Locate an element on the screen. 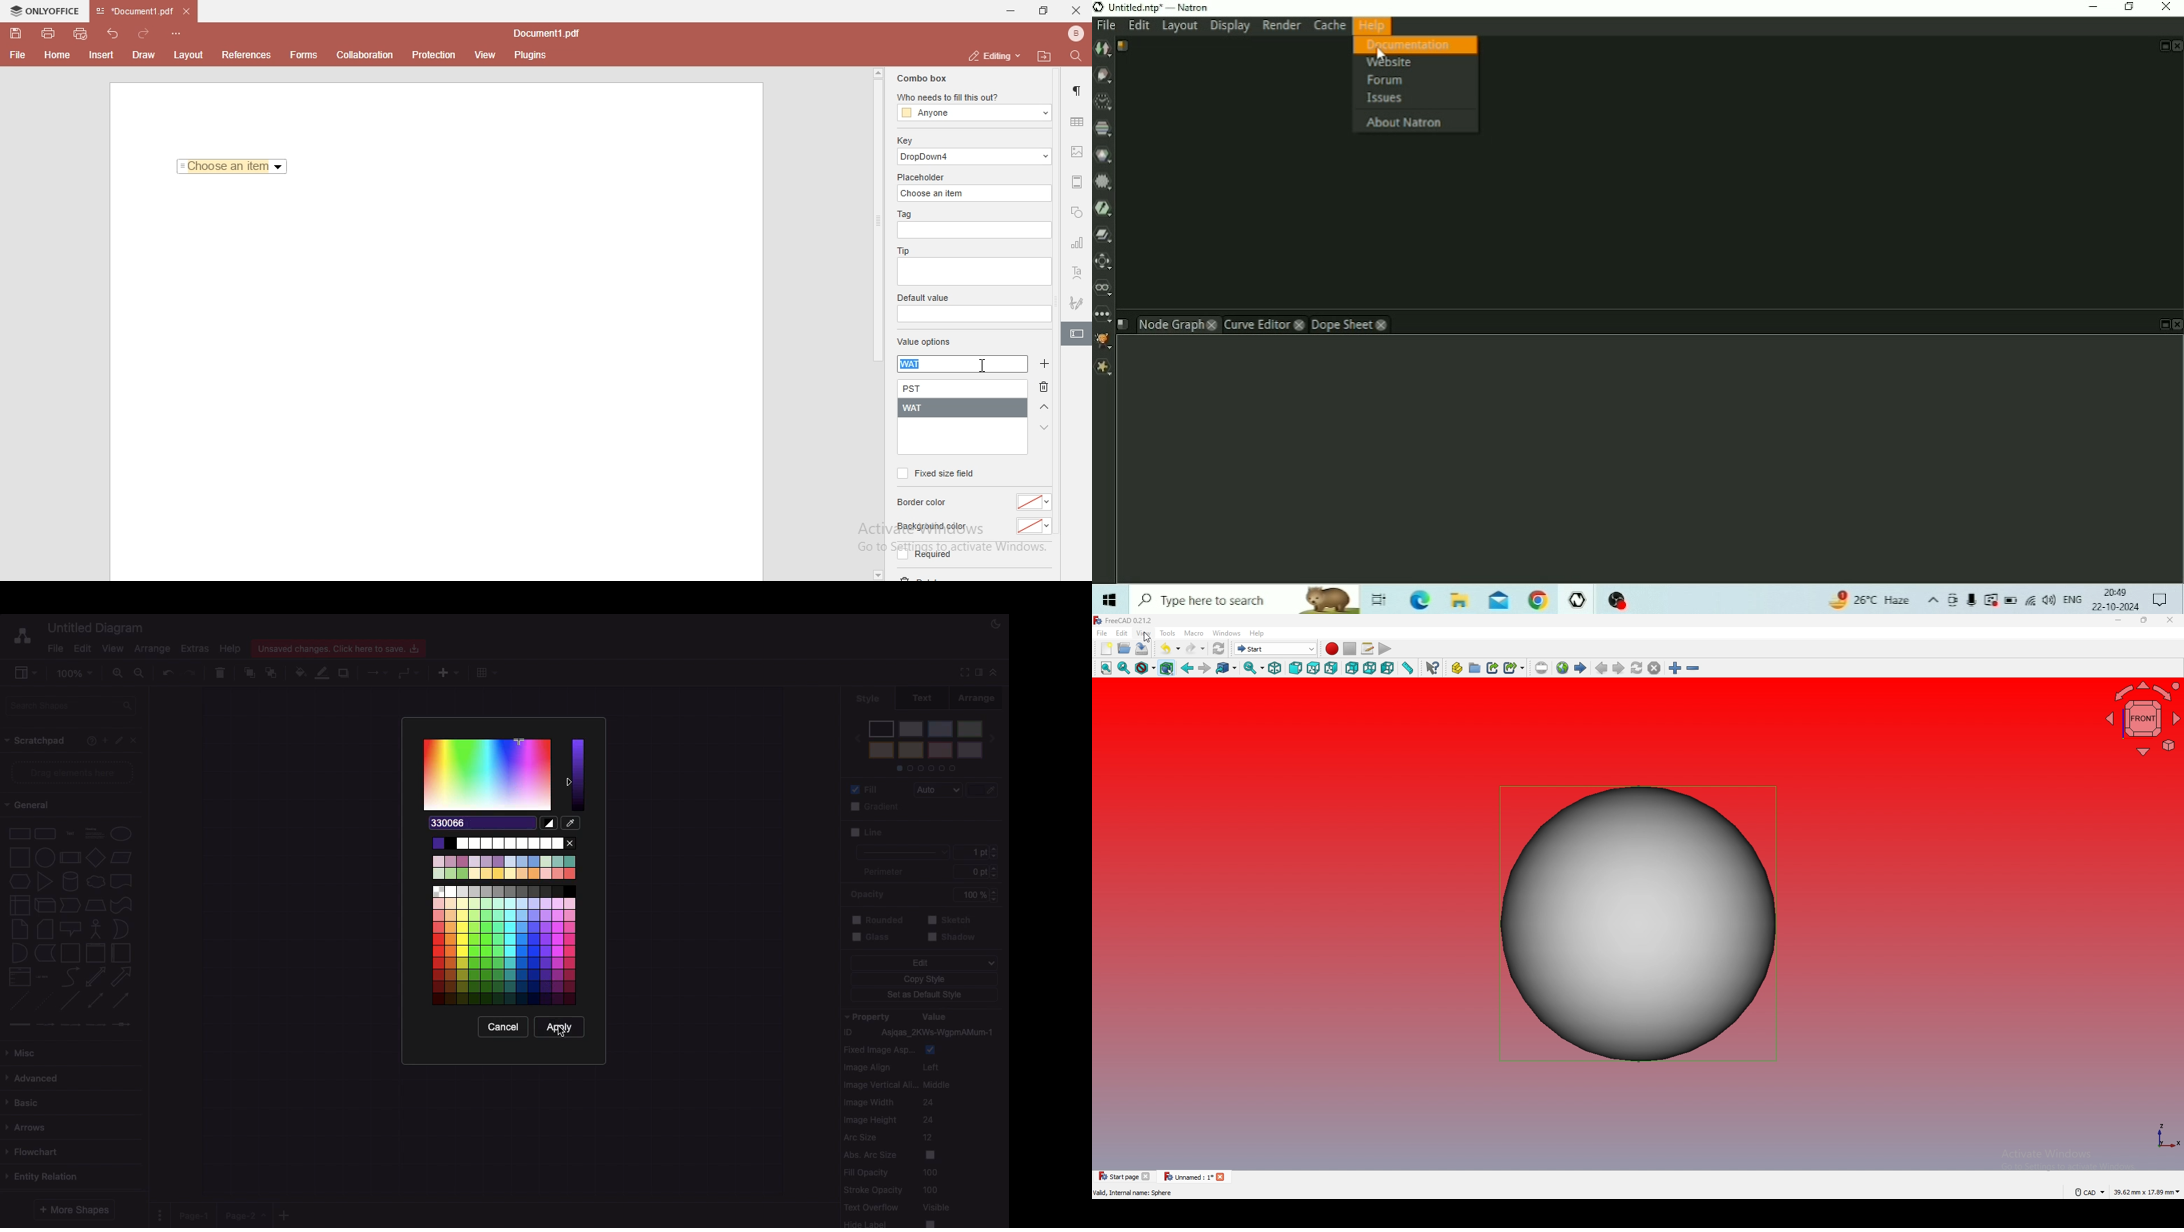 This screenshot has height=1232, width=2184. bottom is located at coordinates (1370, 668).